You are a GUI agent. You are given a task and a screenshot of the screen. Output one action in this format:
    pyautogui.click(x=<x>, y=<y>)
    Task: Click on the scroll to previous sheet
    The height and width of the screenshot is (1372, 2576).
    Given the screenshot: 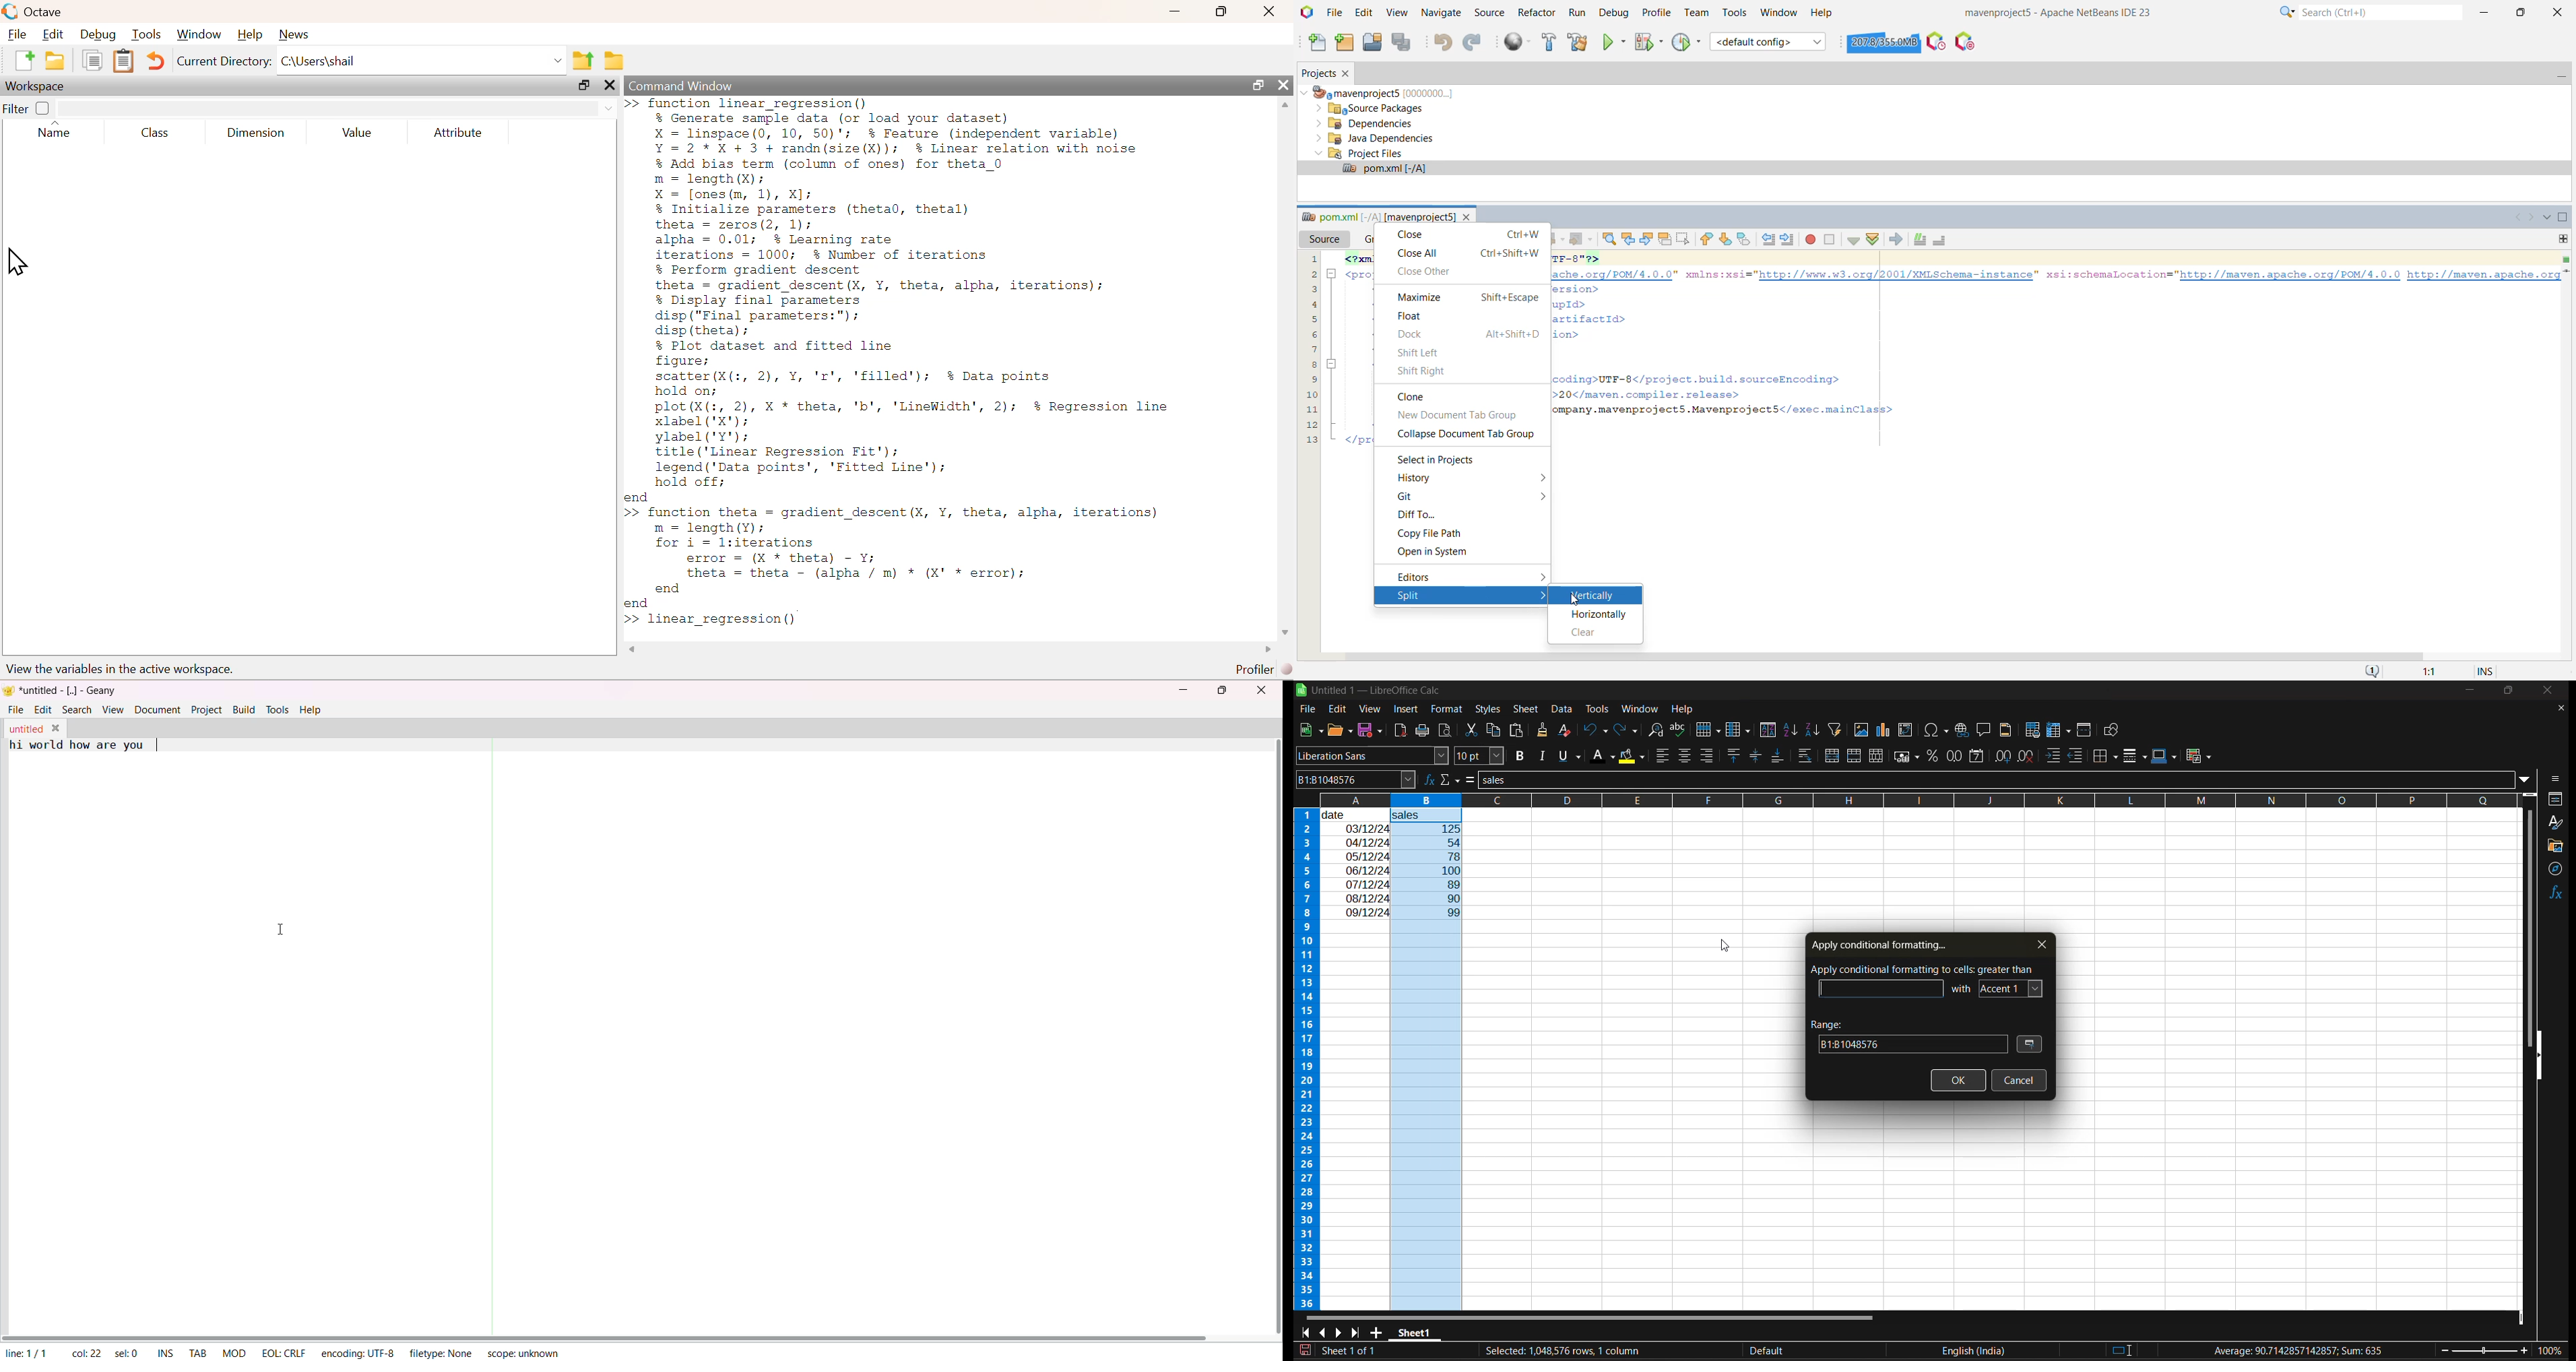 What is the action you would take?
    pyautogui.click(x=1321, y=1332)
    